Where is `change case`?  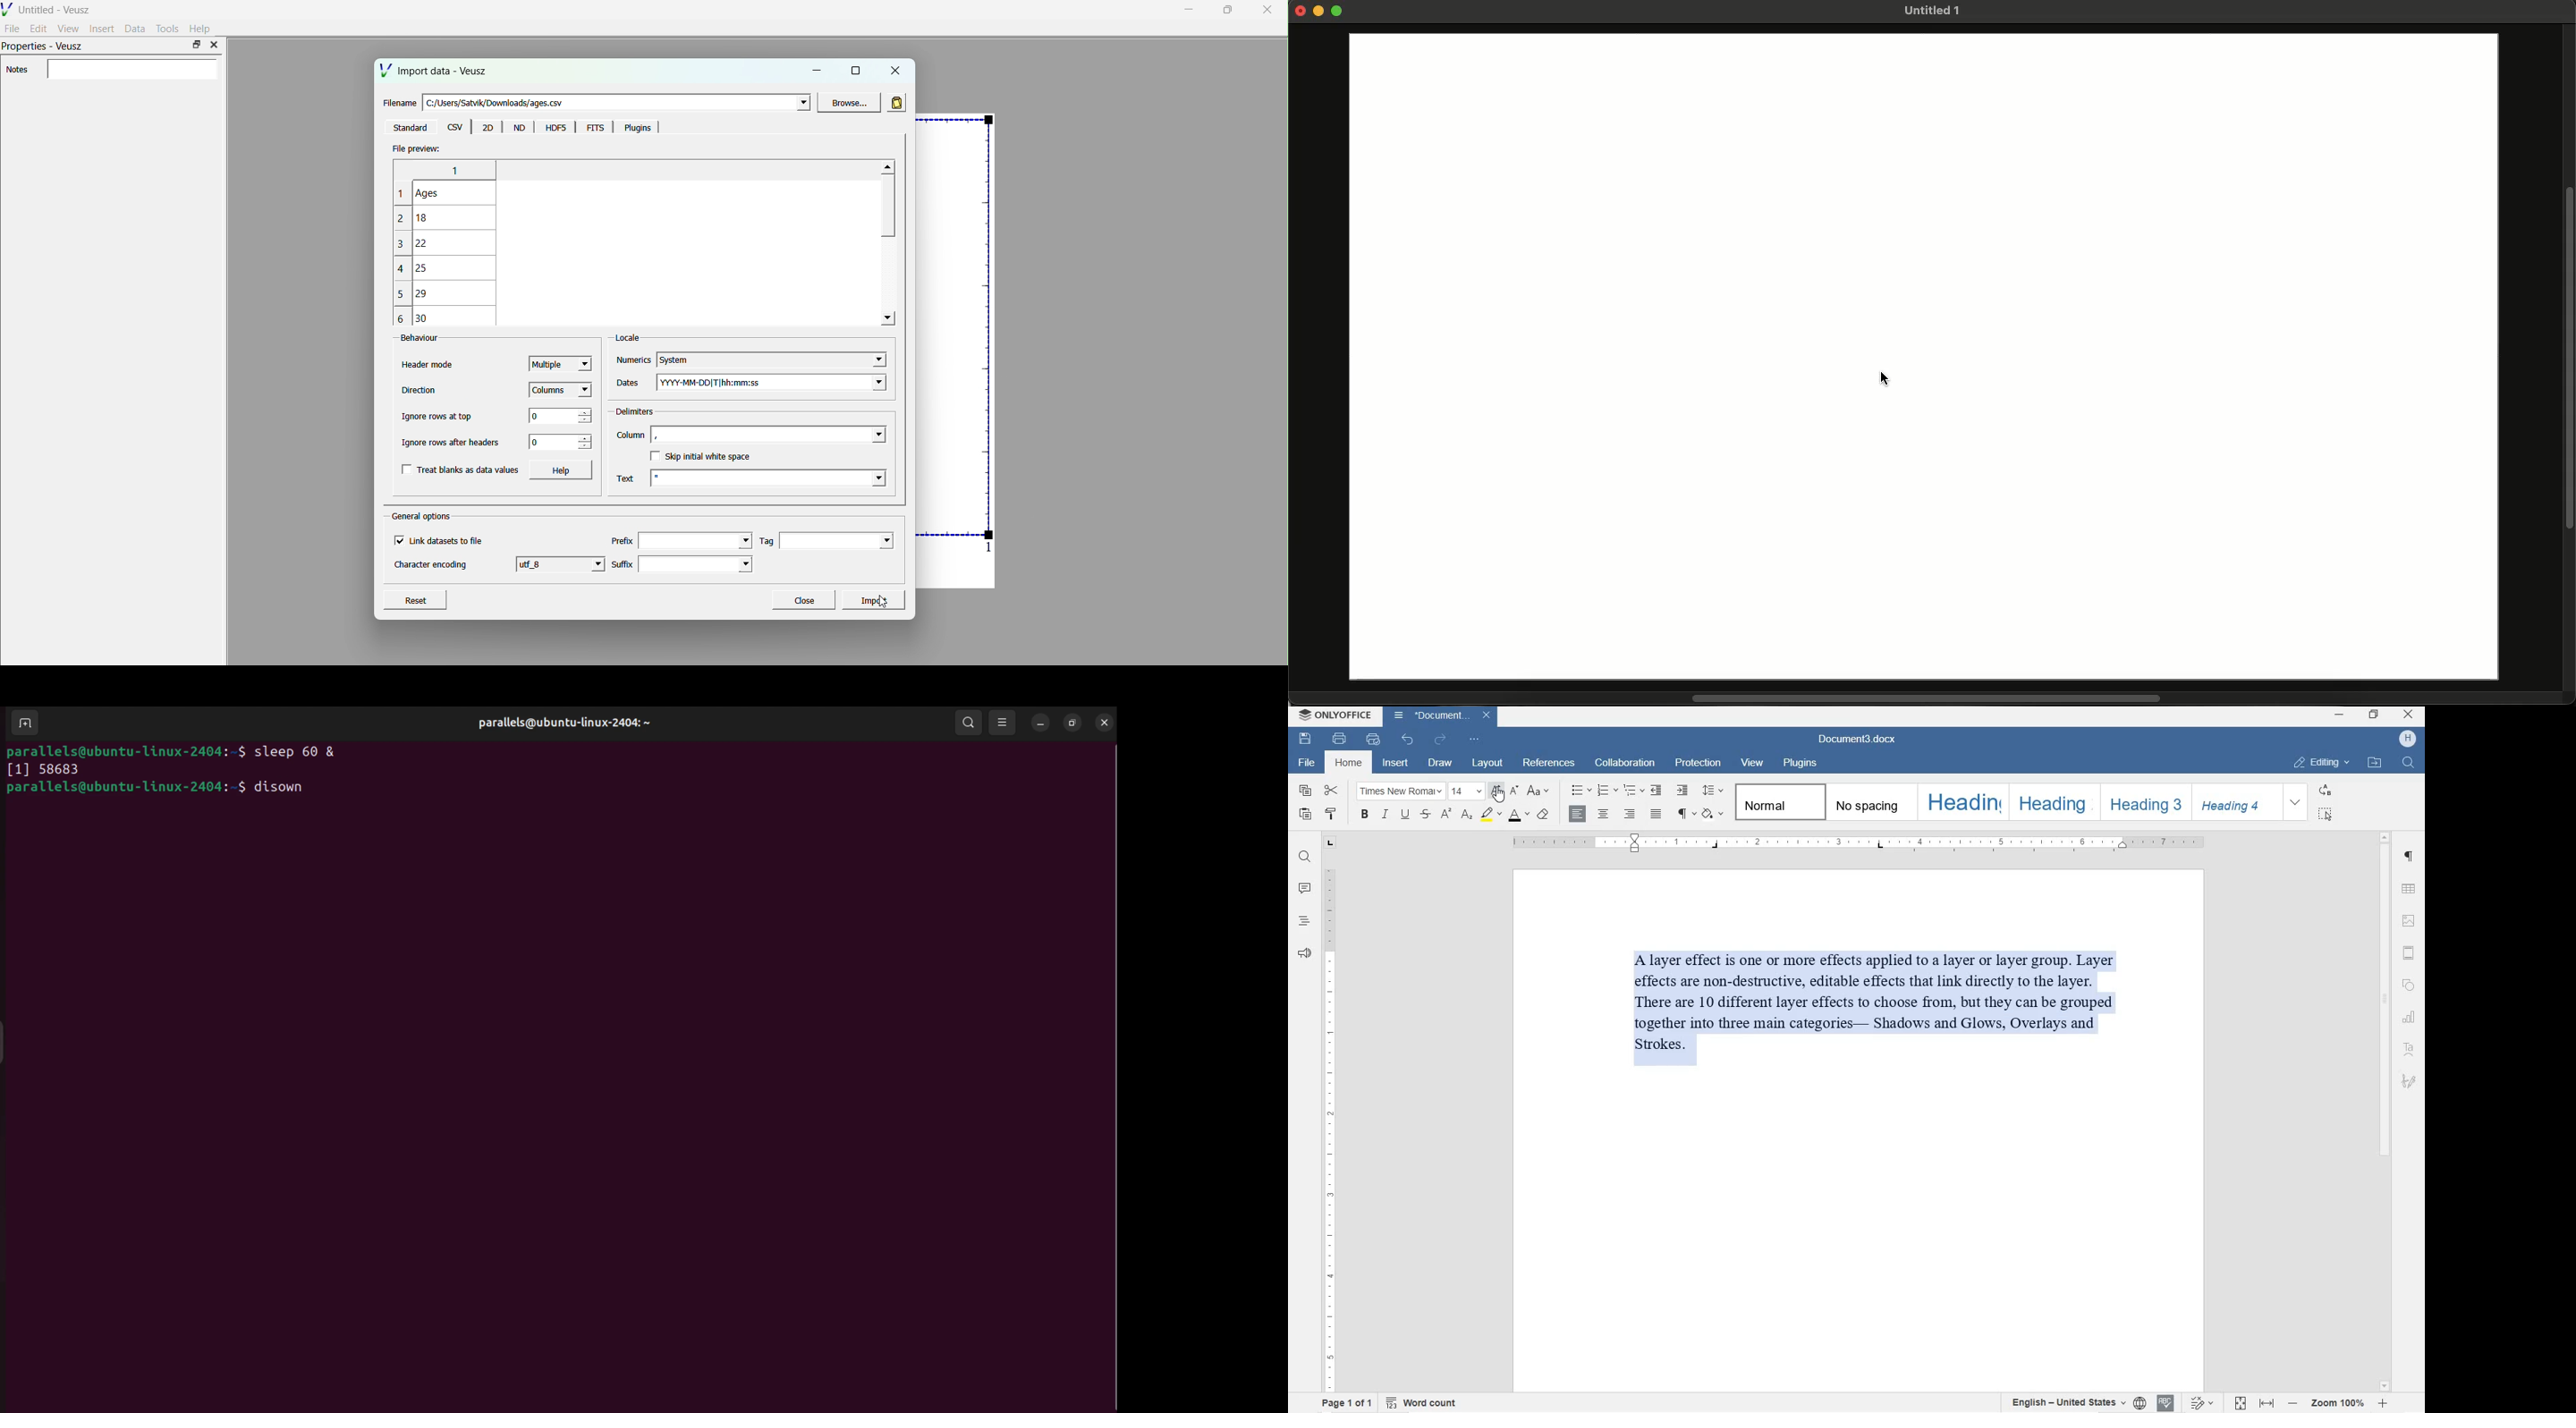
change case is located at coordinates (1540, 791).